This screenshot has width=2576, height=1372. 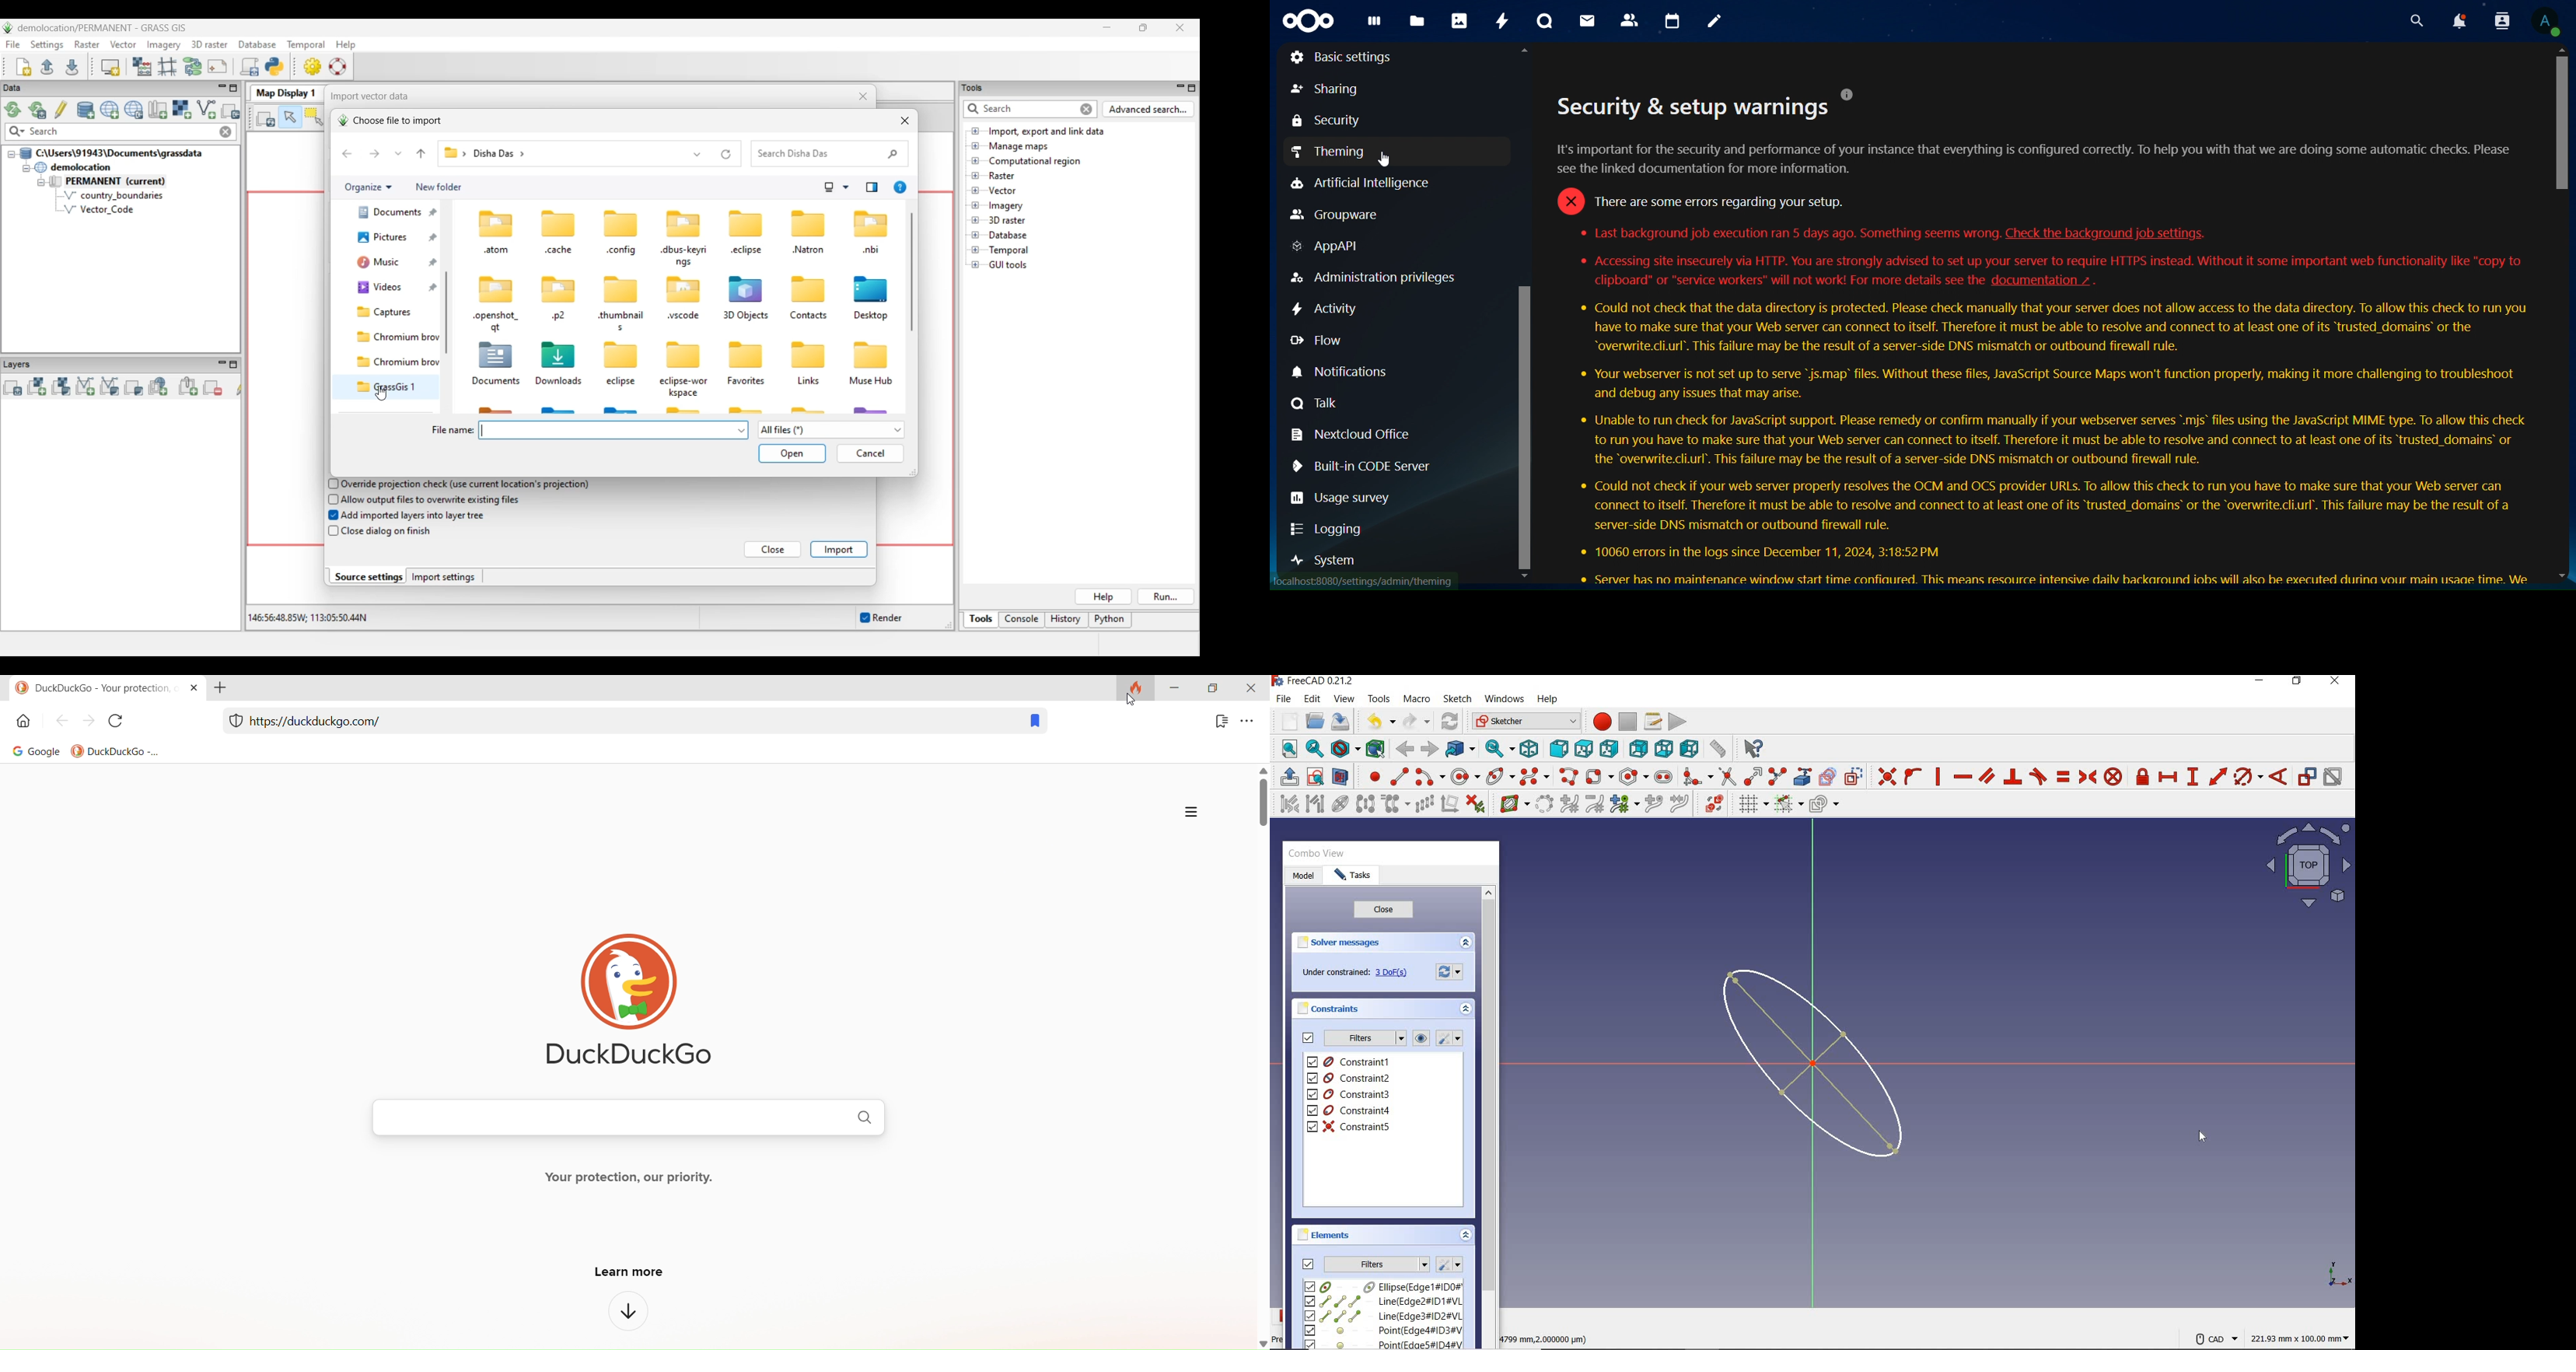 What do you see at coordinates (1428, 749) in the screenshot?
I see `forward` at bounding box center [1428, 749].